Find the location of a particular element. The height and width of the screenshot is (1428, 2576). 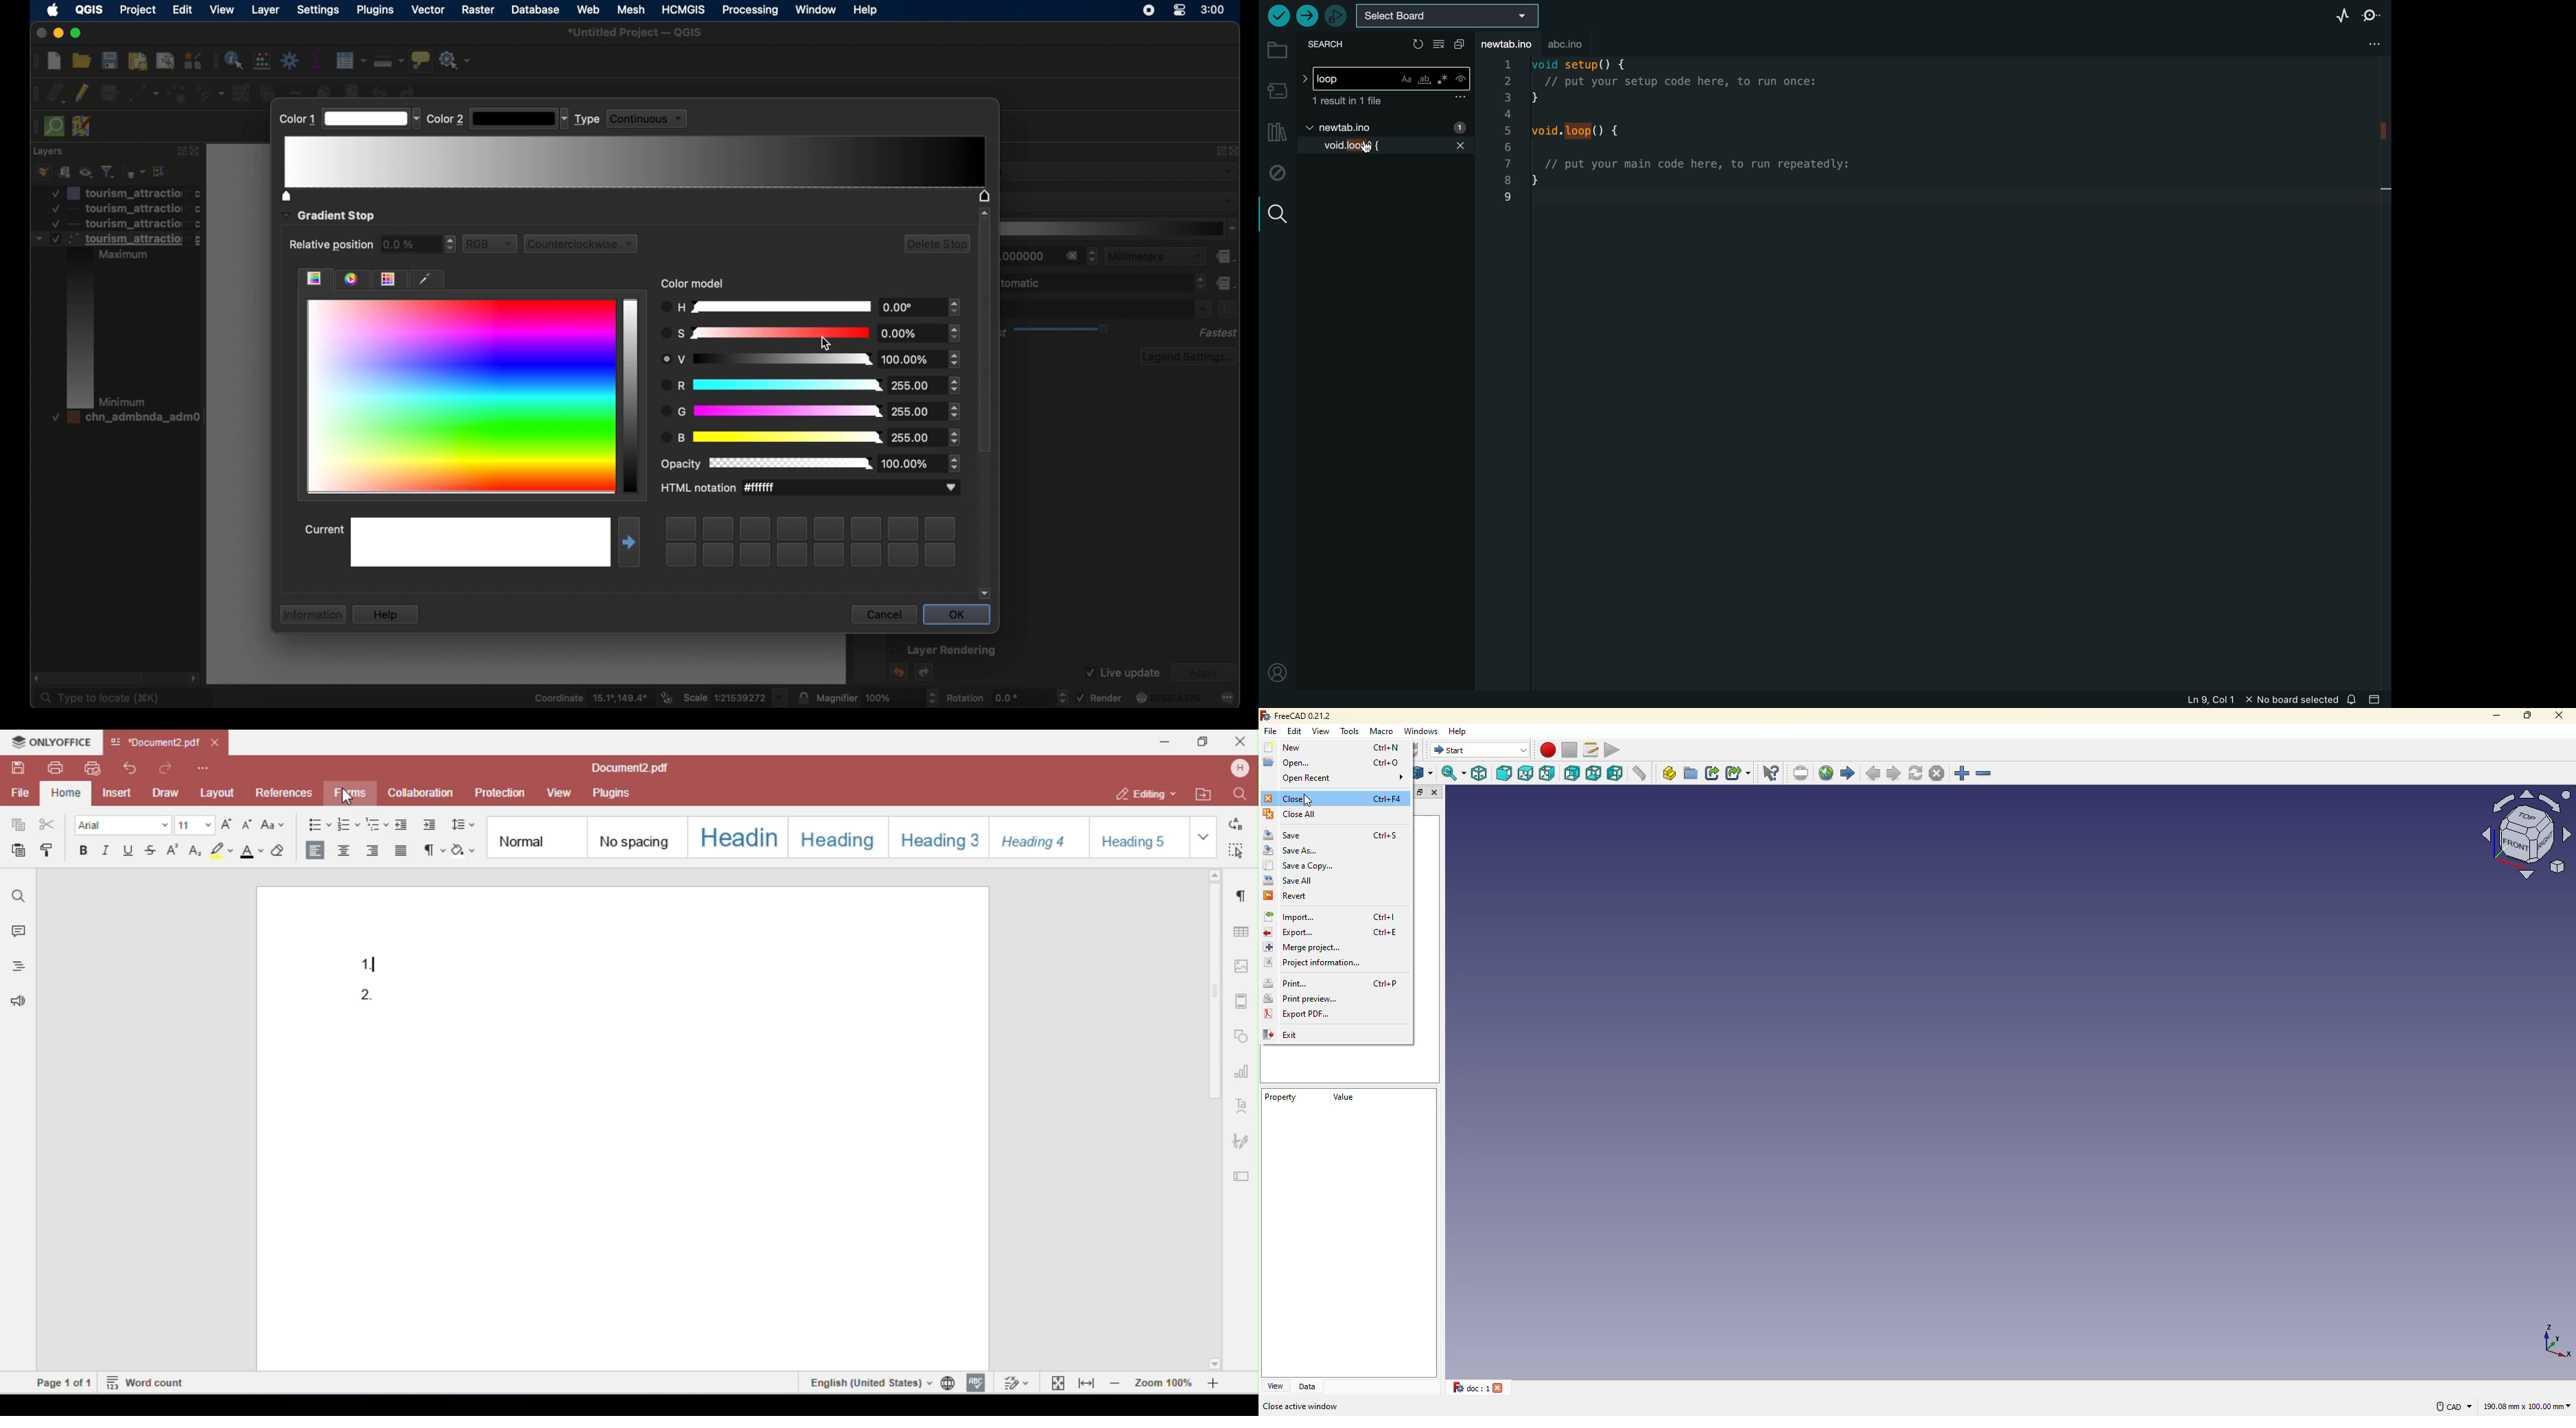

themes is located at coordinates (393, 279).